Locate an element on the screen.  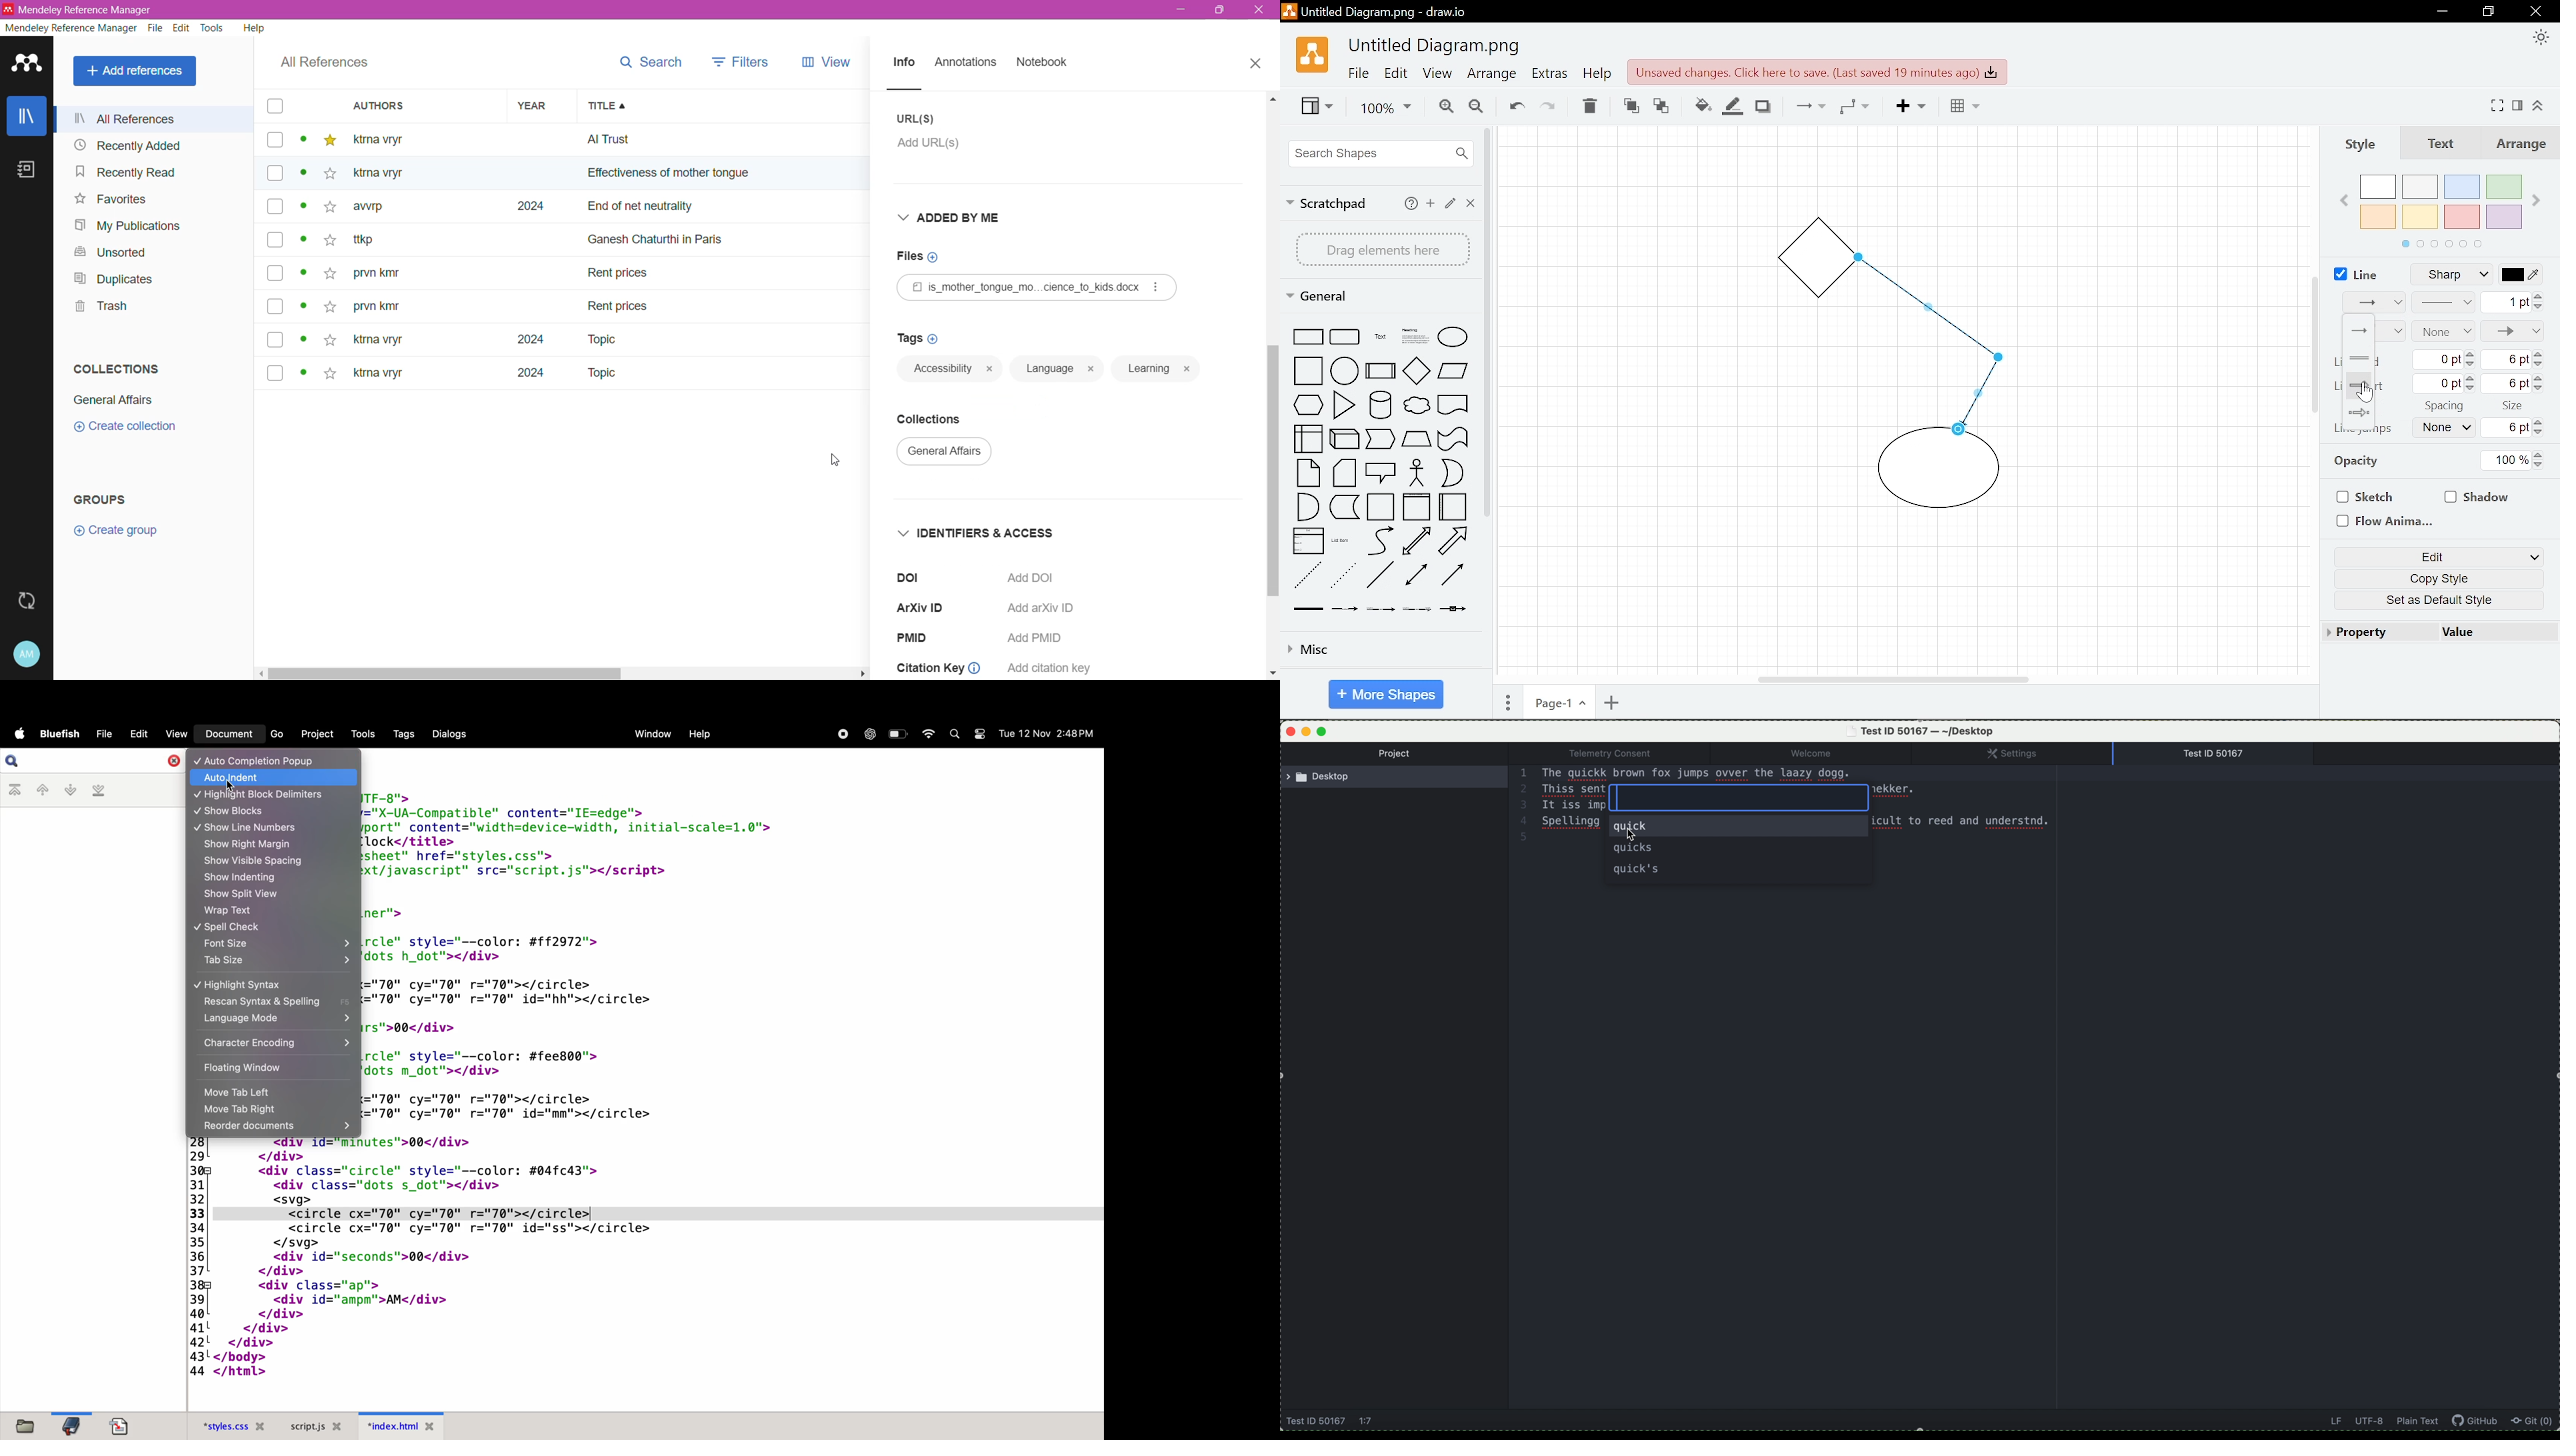
shape is located at coordinates (1346, 370).